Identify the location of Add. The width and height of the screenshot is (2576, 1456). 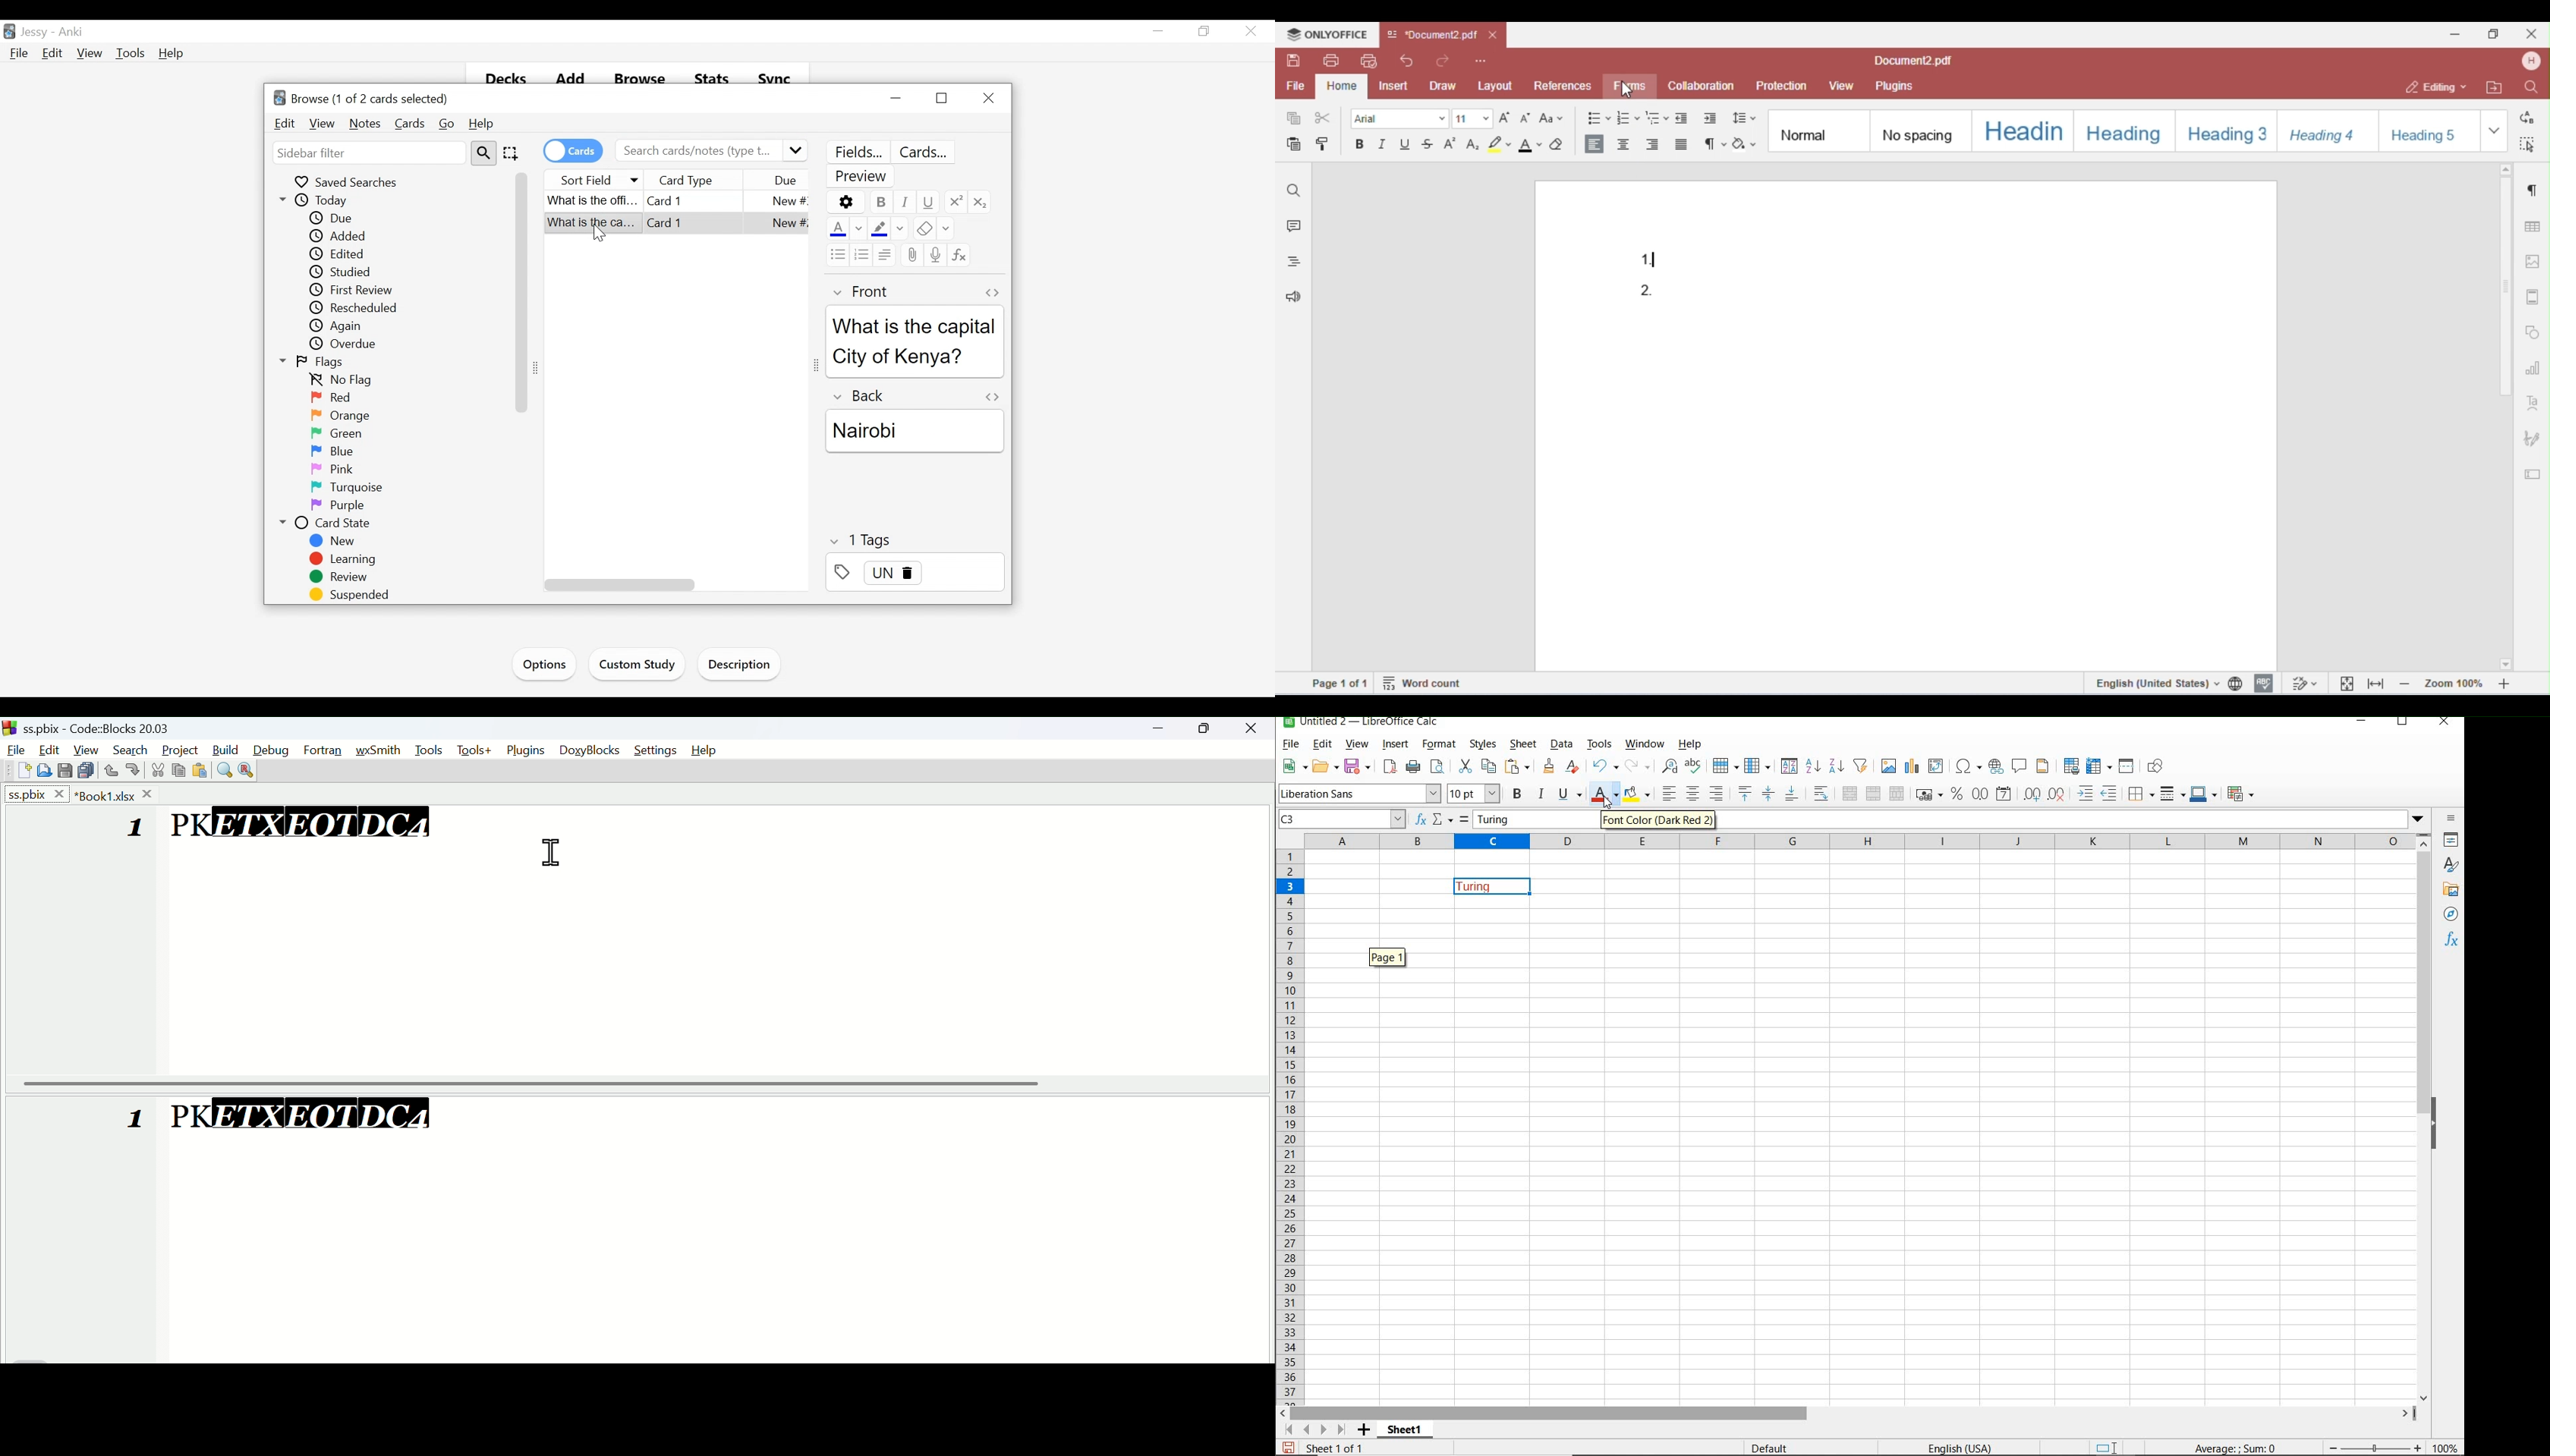
(568, 80).